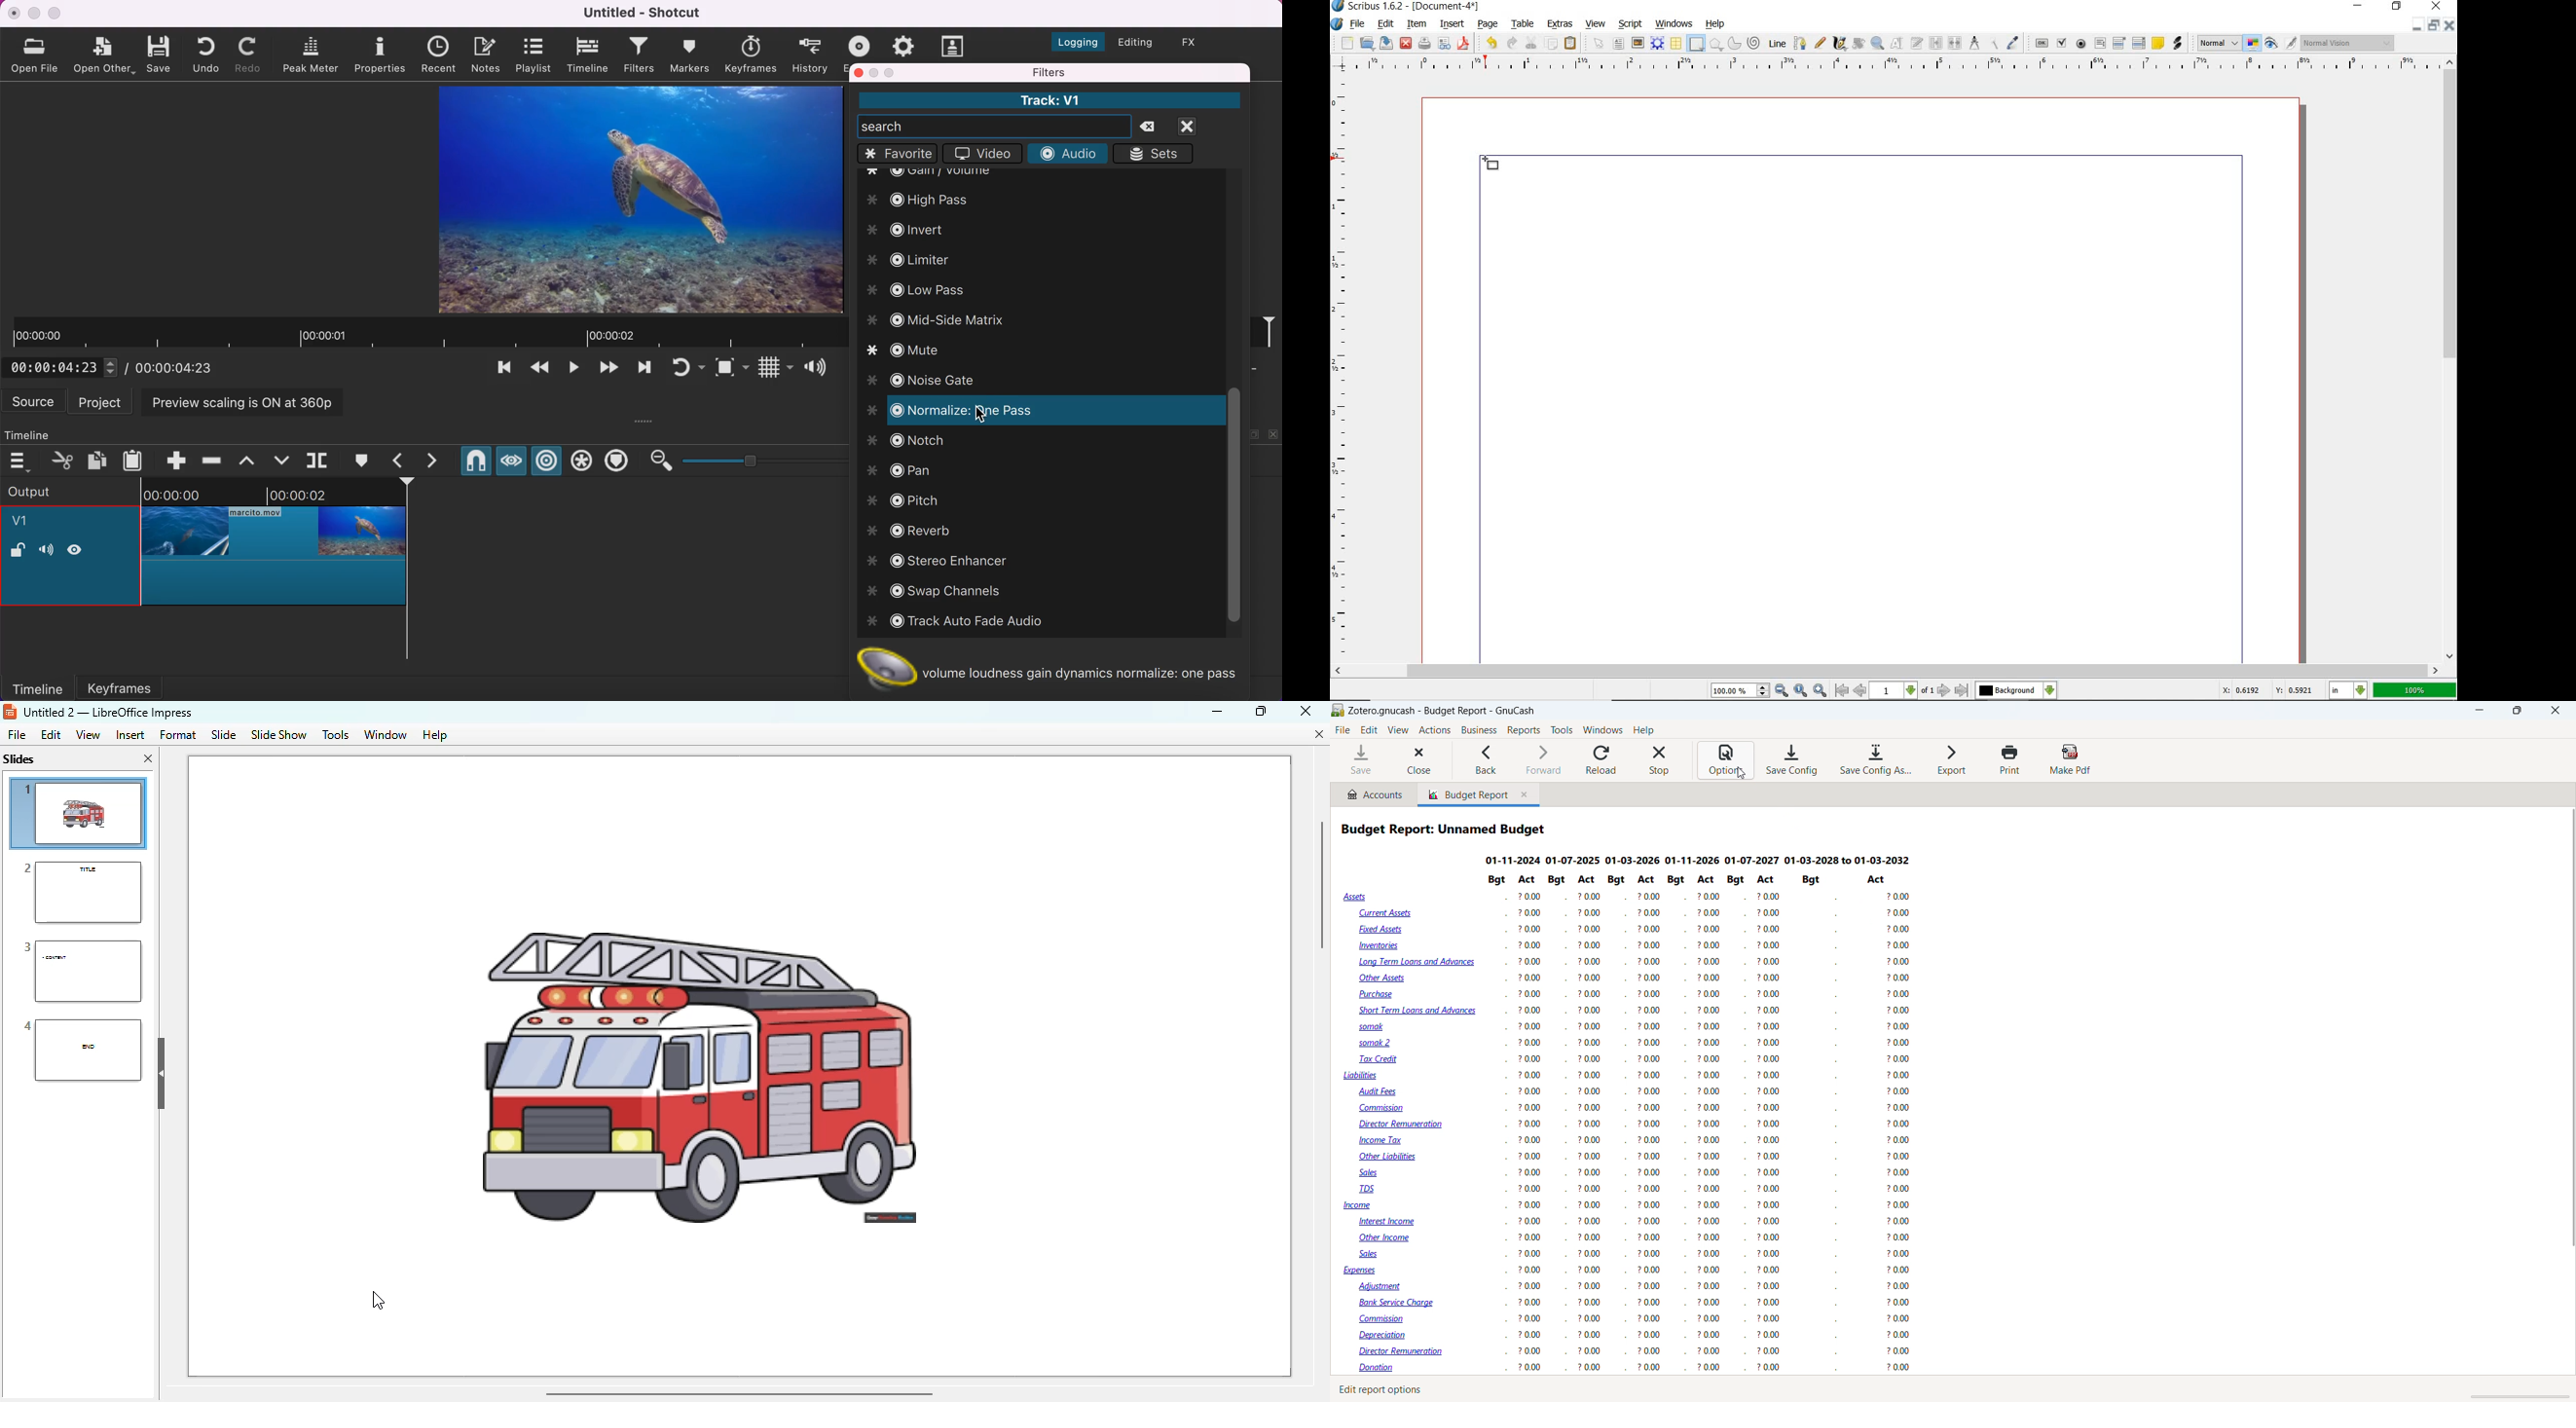 The width and height of the screenshot is (2576, 1428). I want to click on redo, so click(1513, 43).